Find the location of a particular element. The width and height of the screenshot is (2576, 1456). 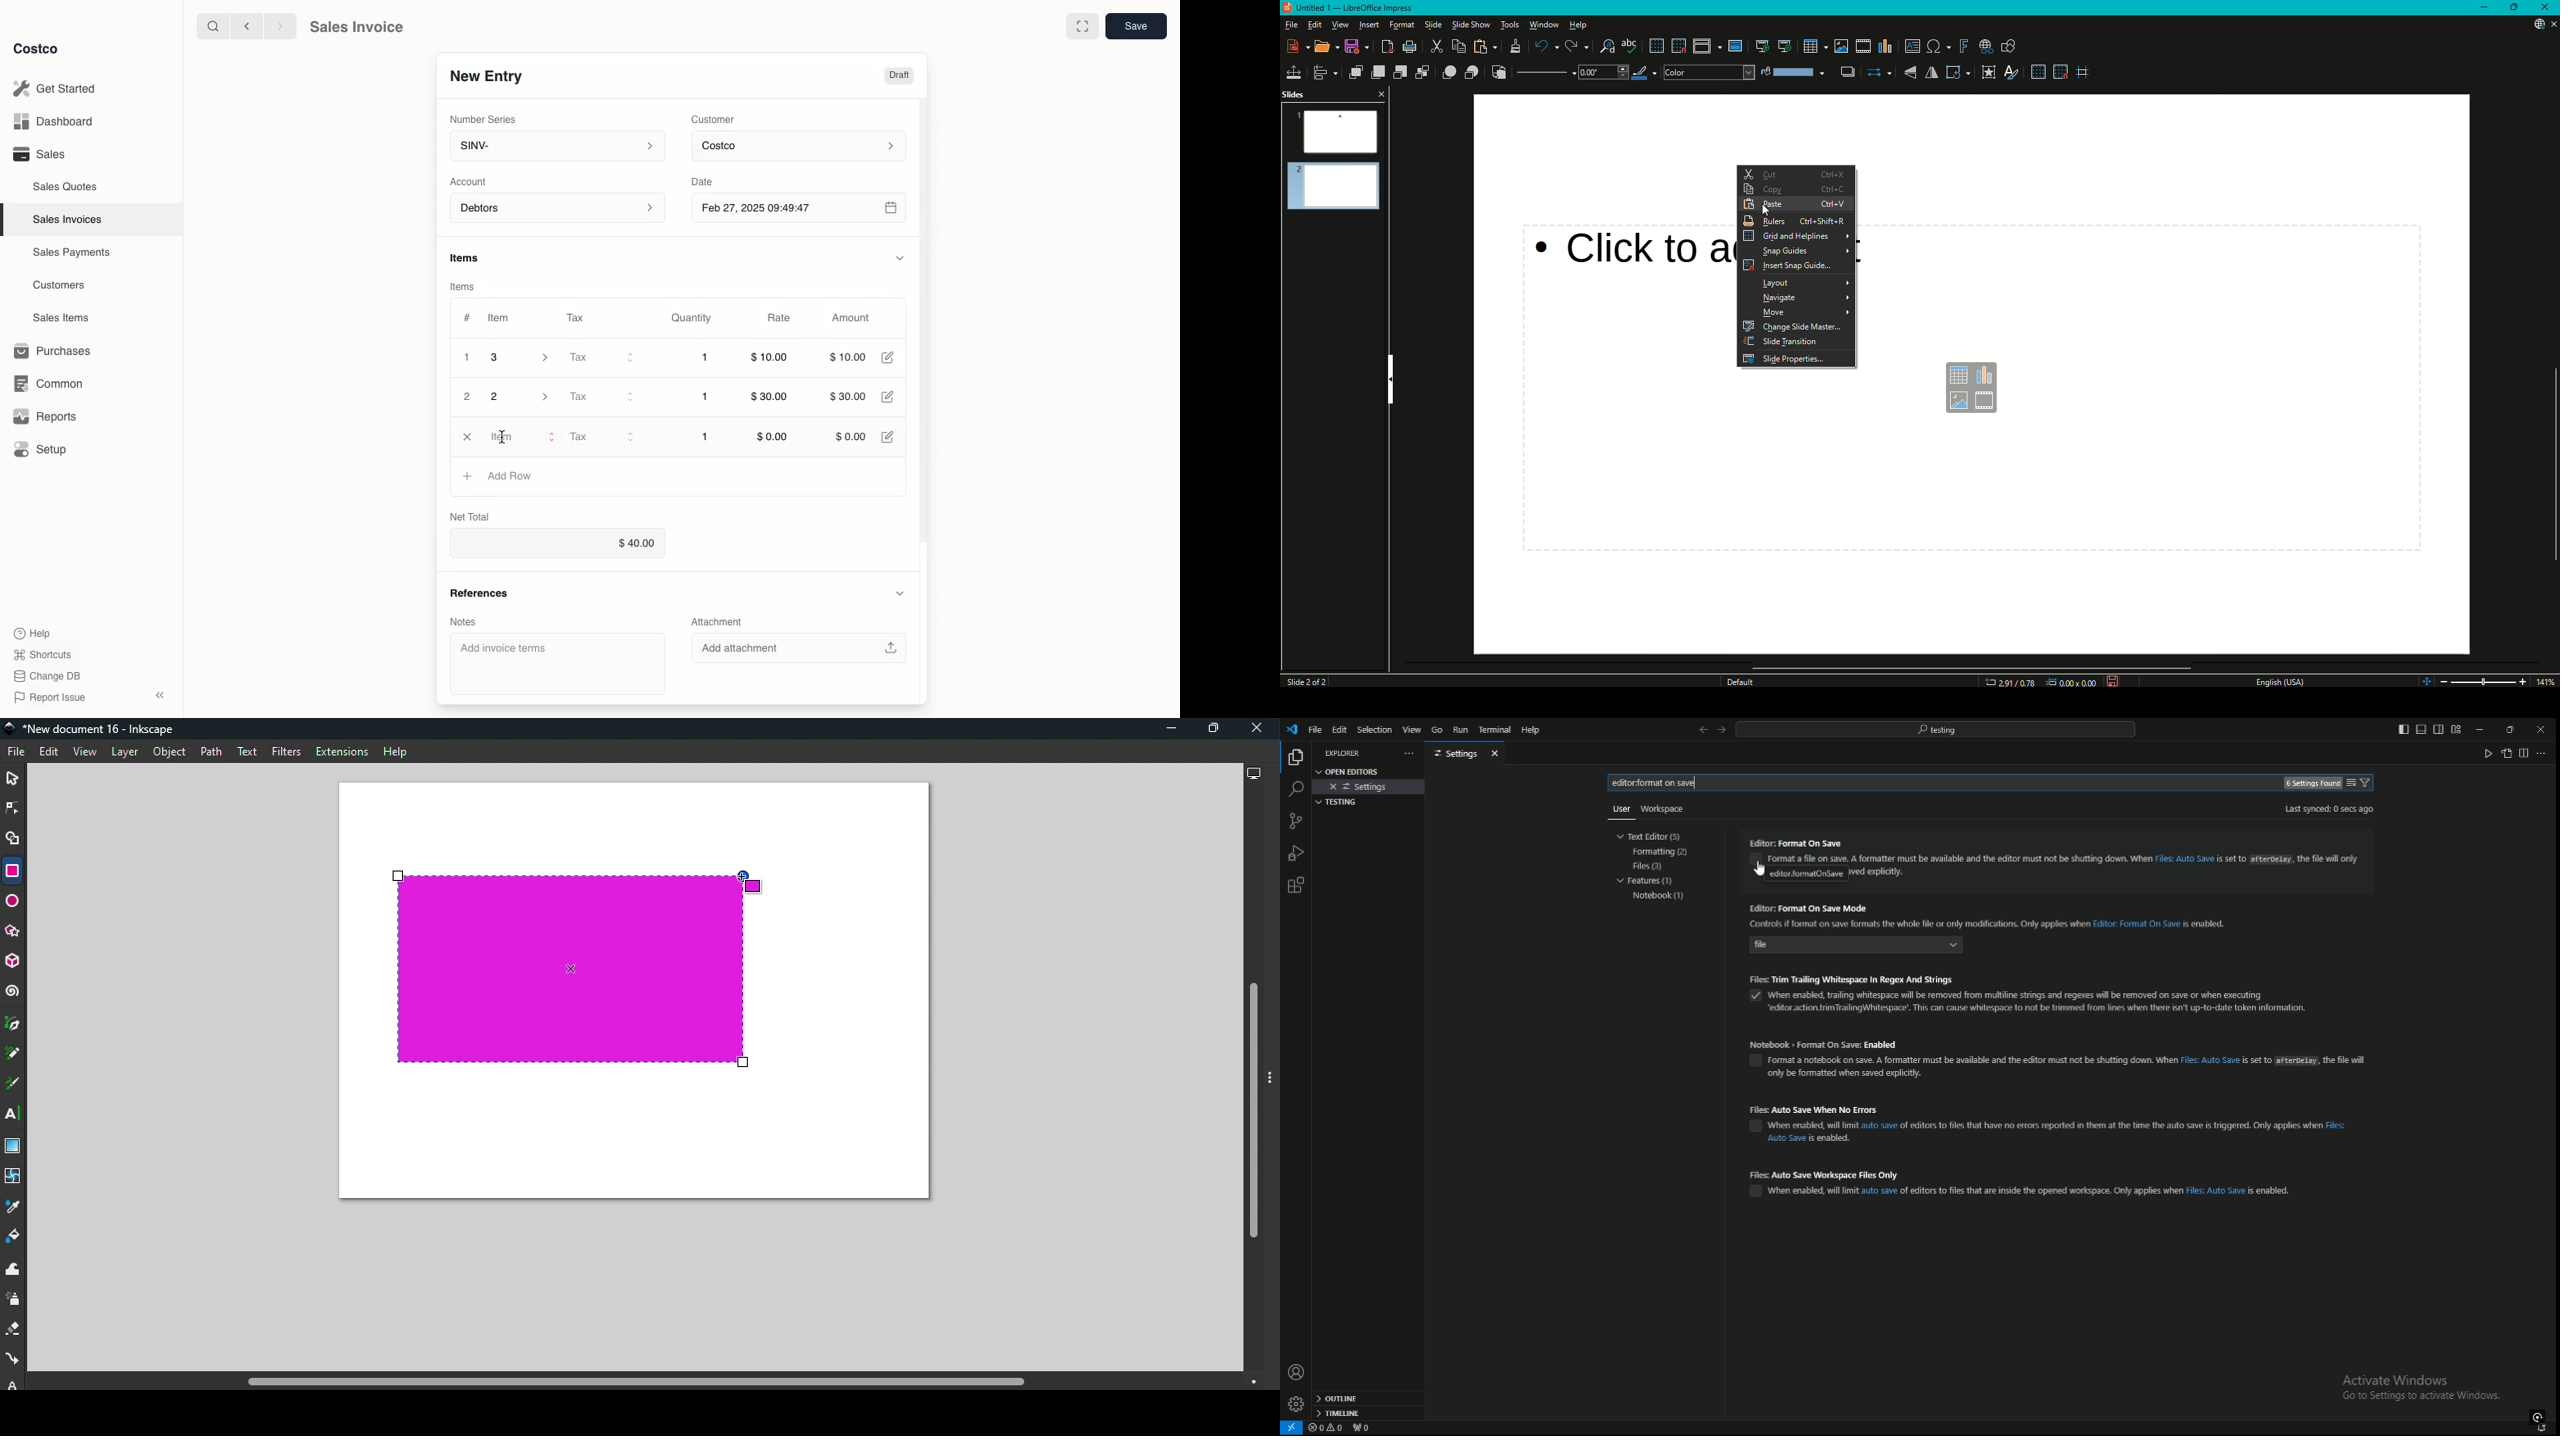

Common is located at coordinates (45, 382).